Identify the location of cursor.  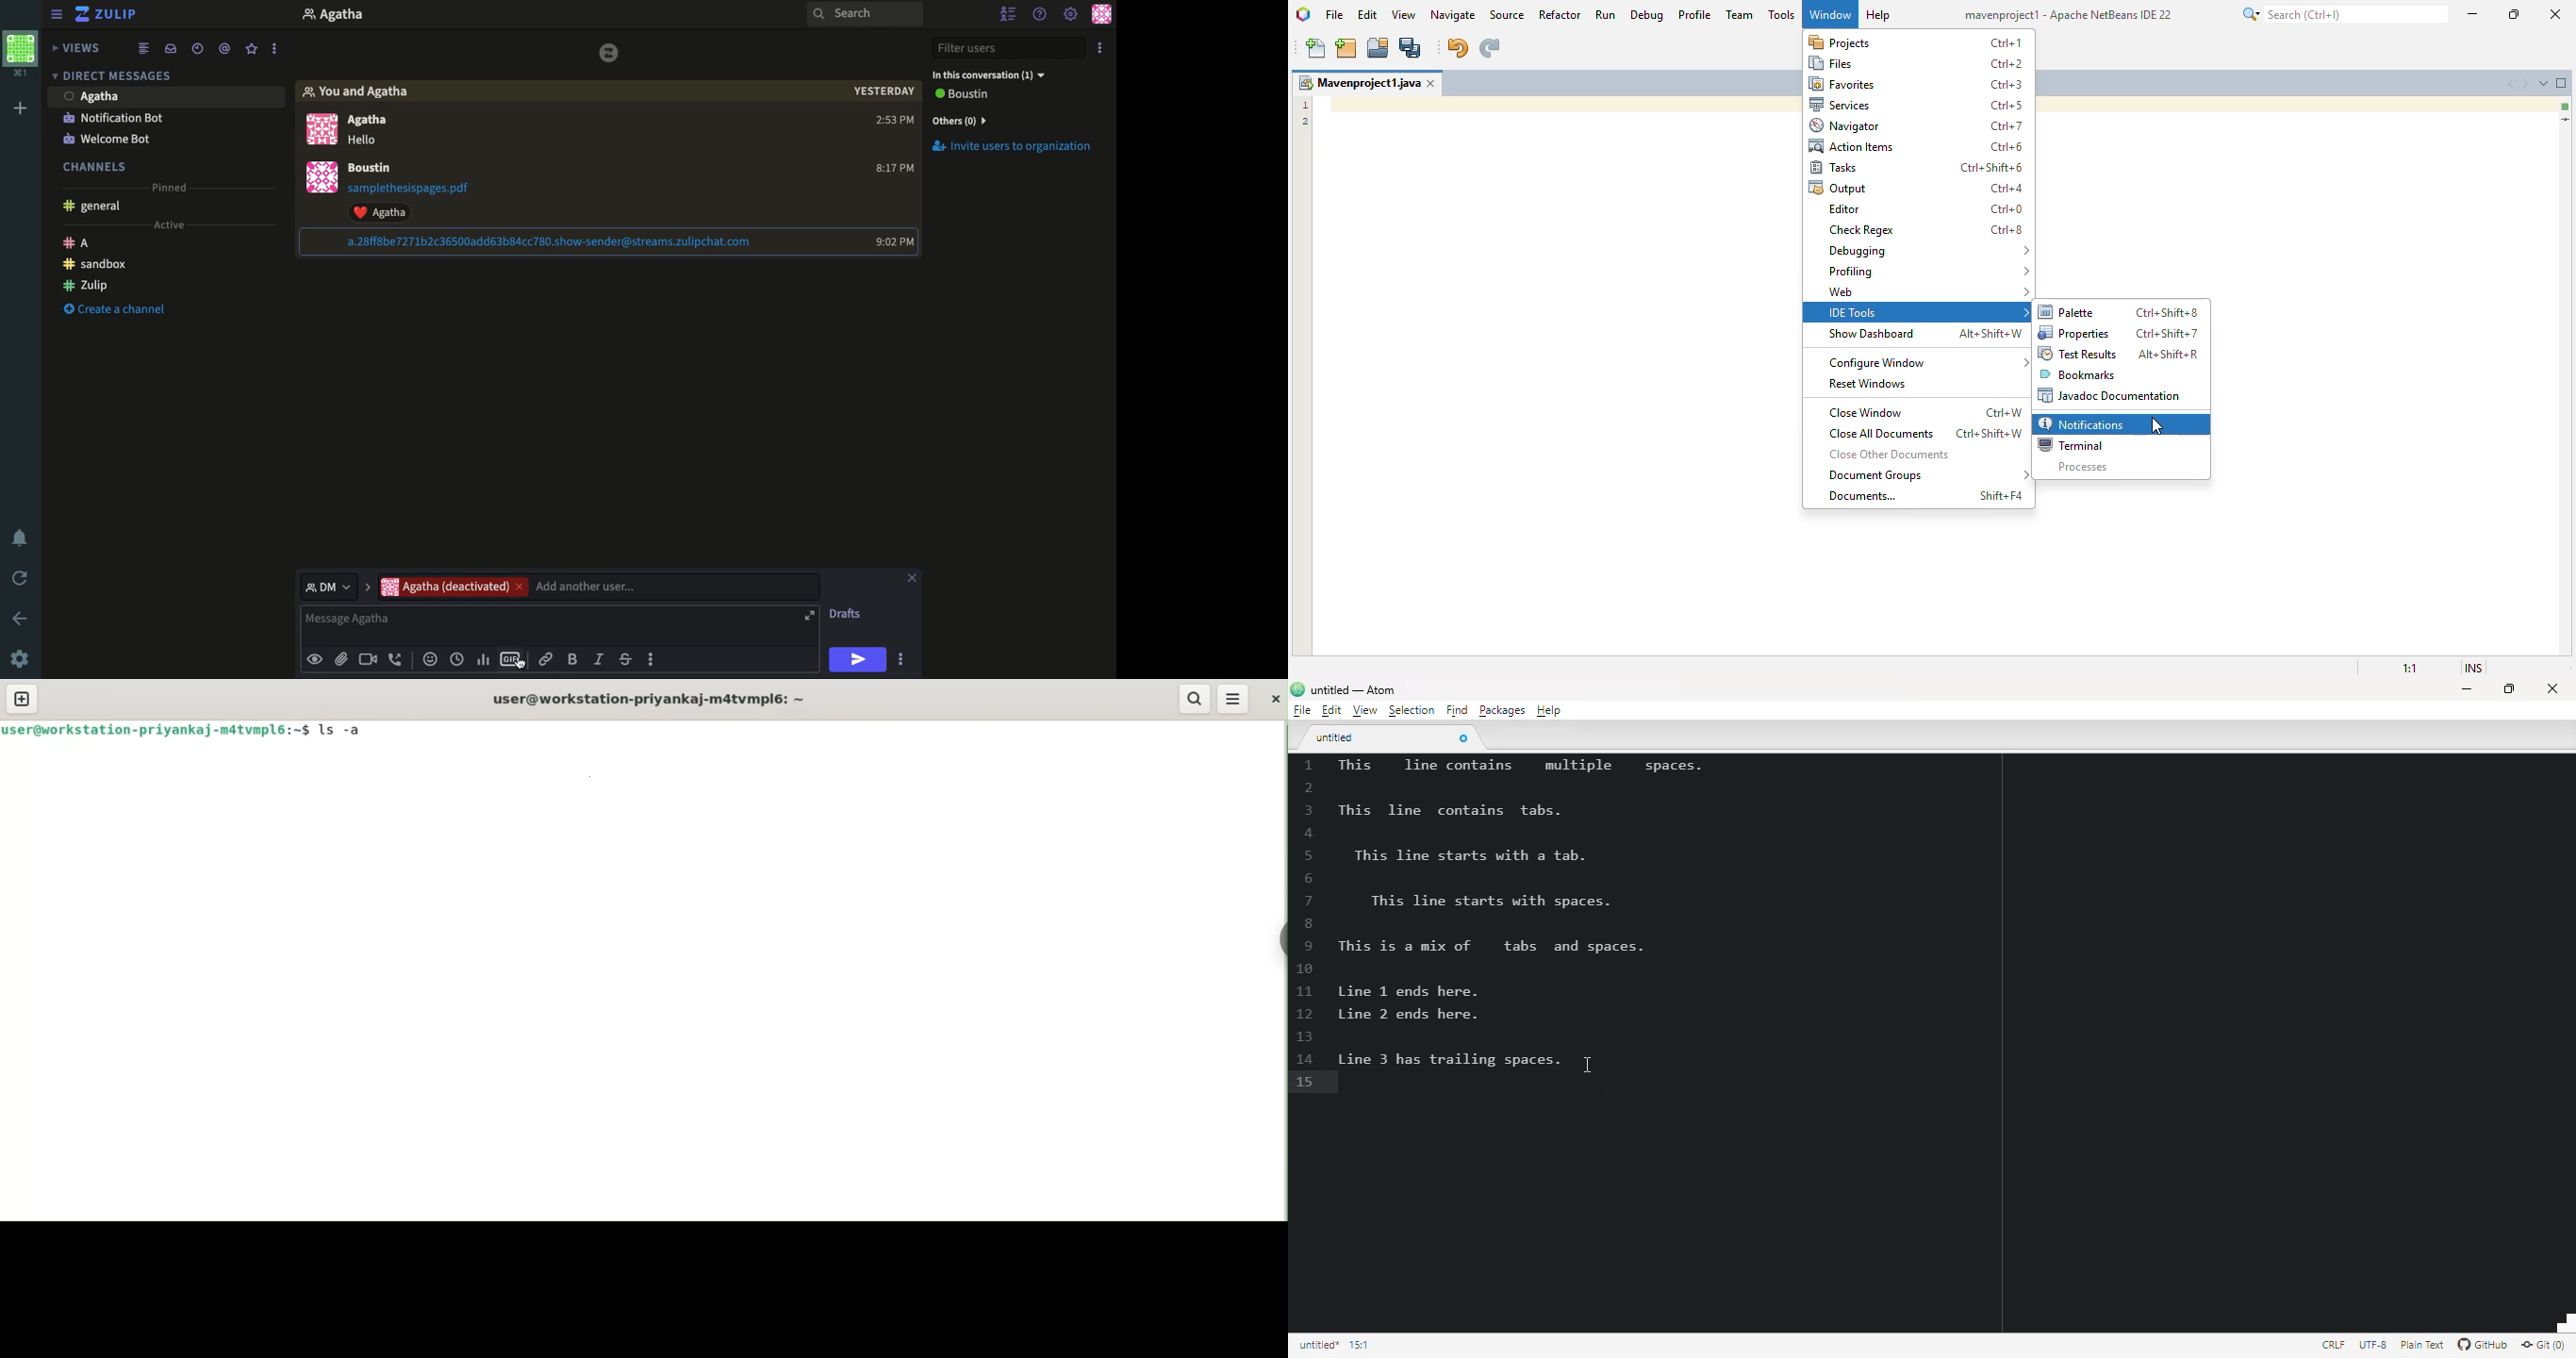
(524, 667).